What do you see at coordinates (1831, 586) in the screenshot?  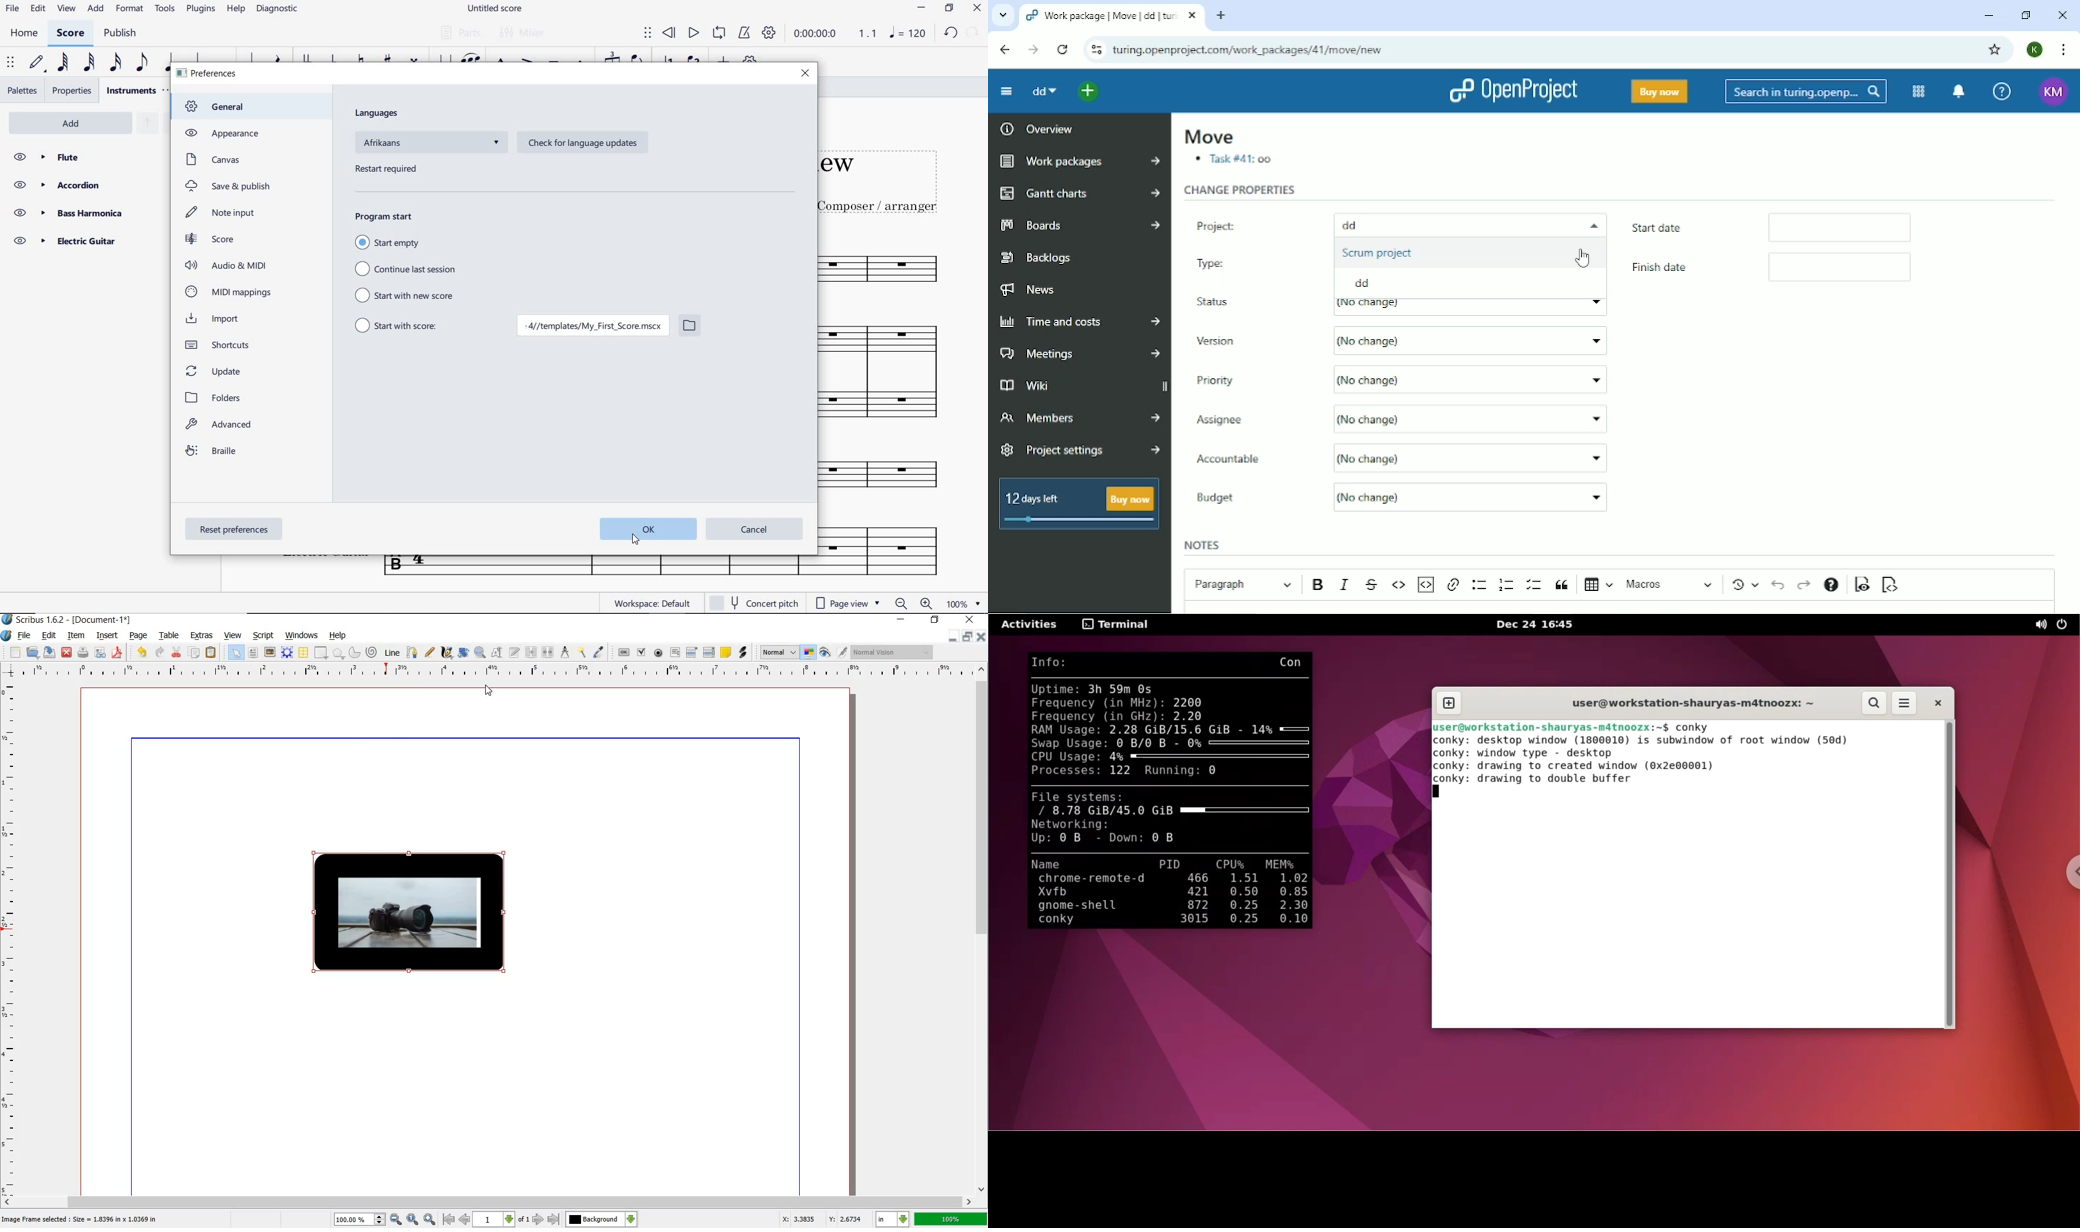 I see `Text formatting help` at bounding box center [1831, 586].